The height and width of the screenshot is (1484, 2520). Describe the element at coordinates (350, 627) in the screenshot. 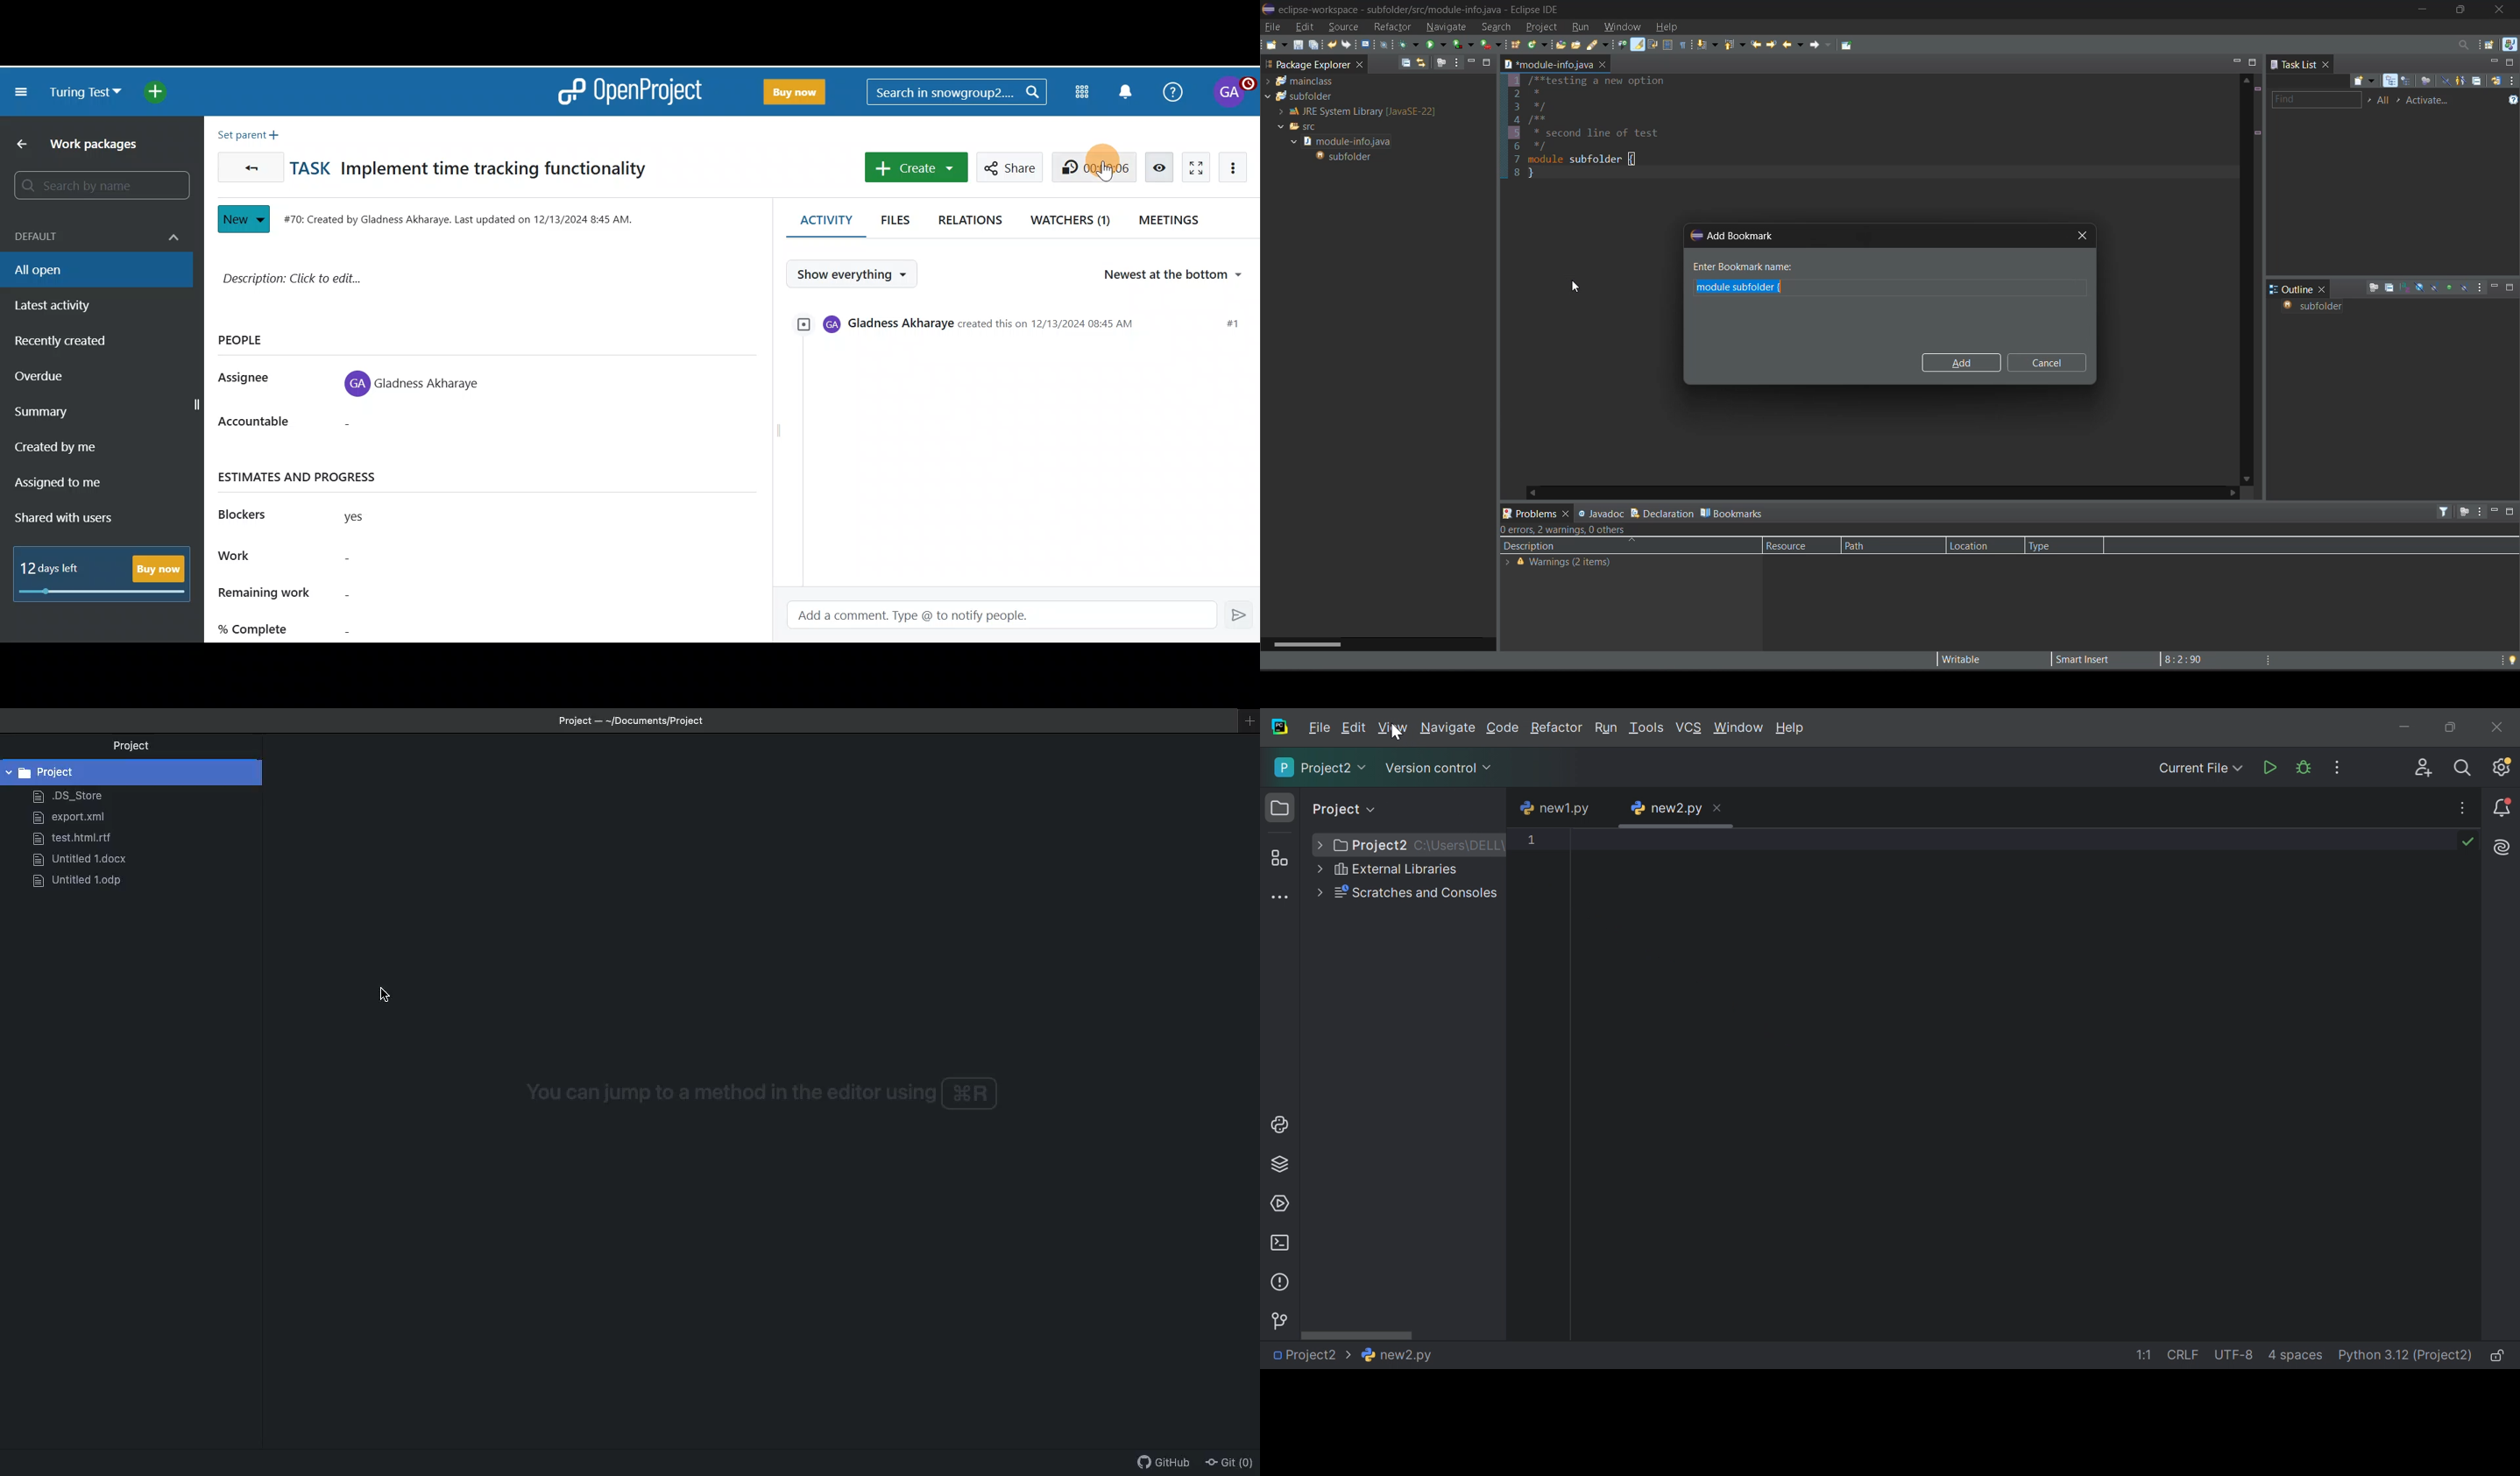

I see `% complete` at that location.